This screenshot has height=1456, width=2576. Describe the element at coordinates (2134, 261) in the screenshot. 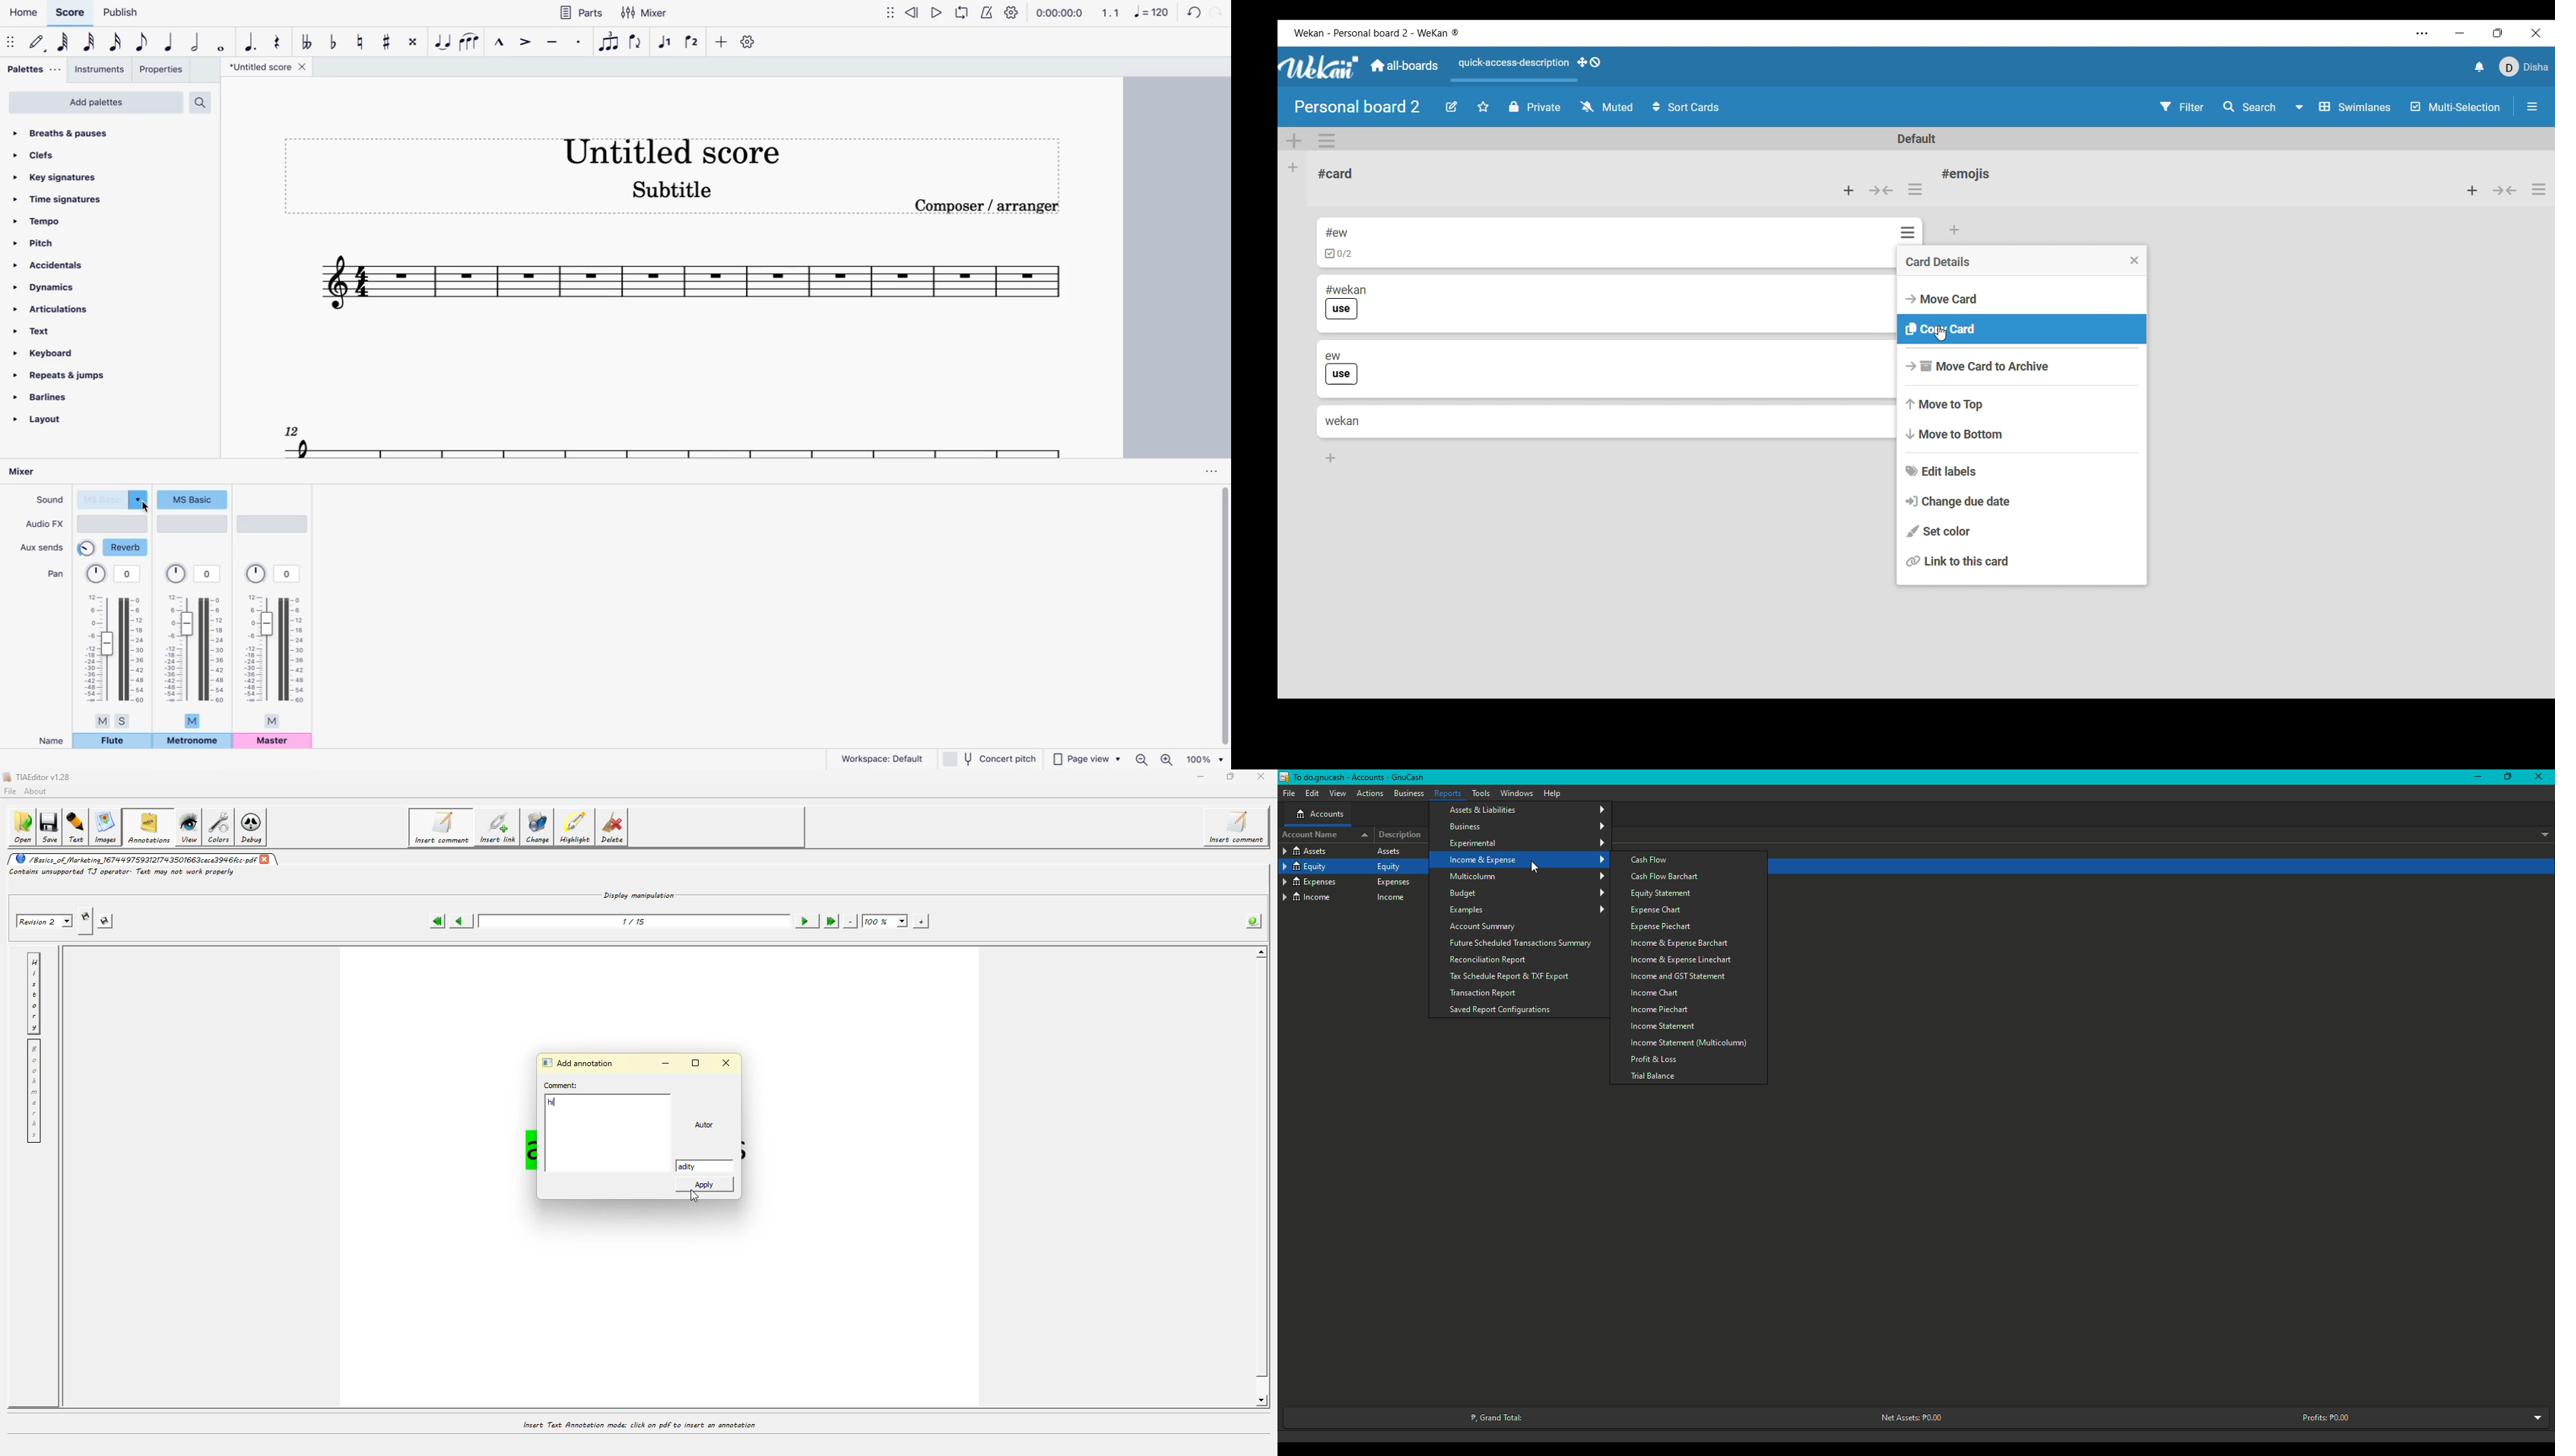

I see `Close menu` at that location.